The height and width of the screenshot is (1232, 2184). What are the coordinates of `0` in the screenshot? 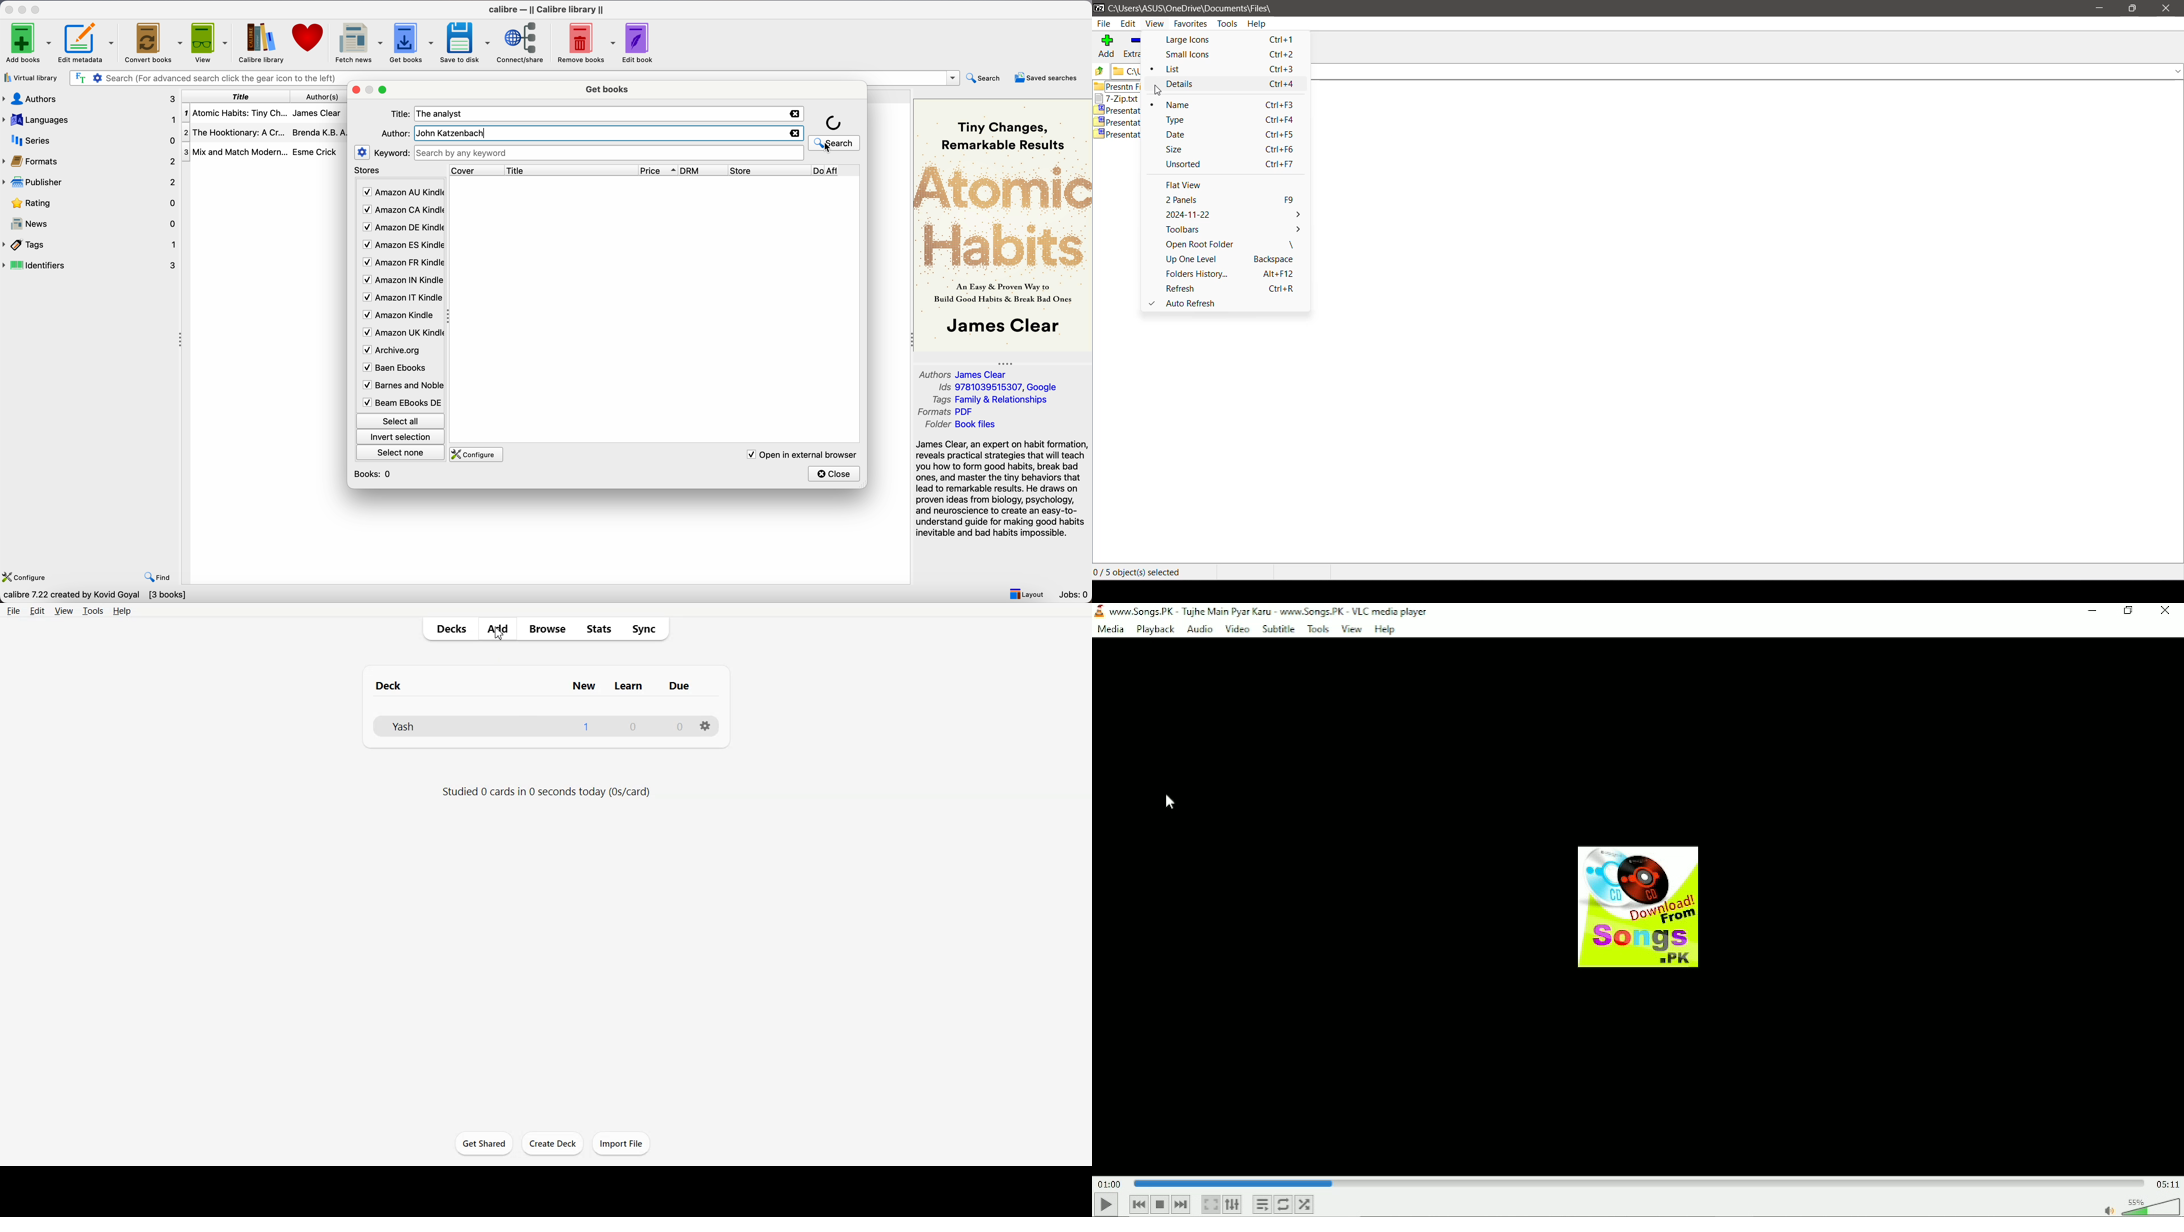 It's located at (634, 727).